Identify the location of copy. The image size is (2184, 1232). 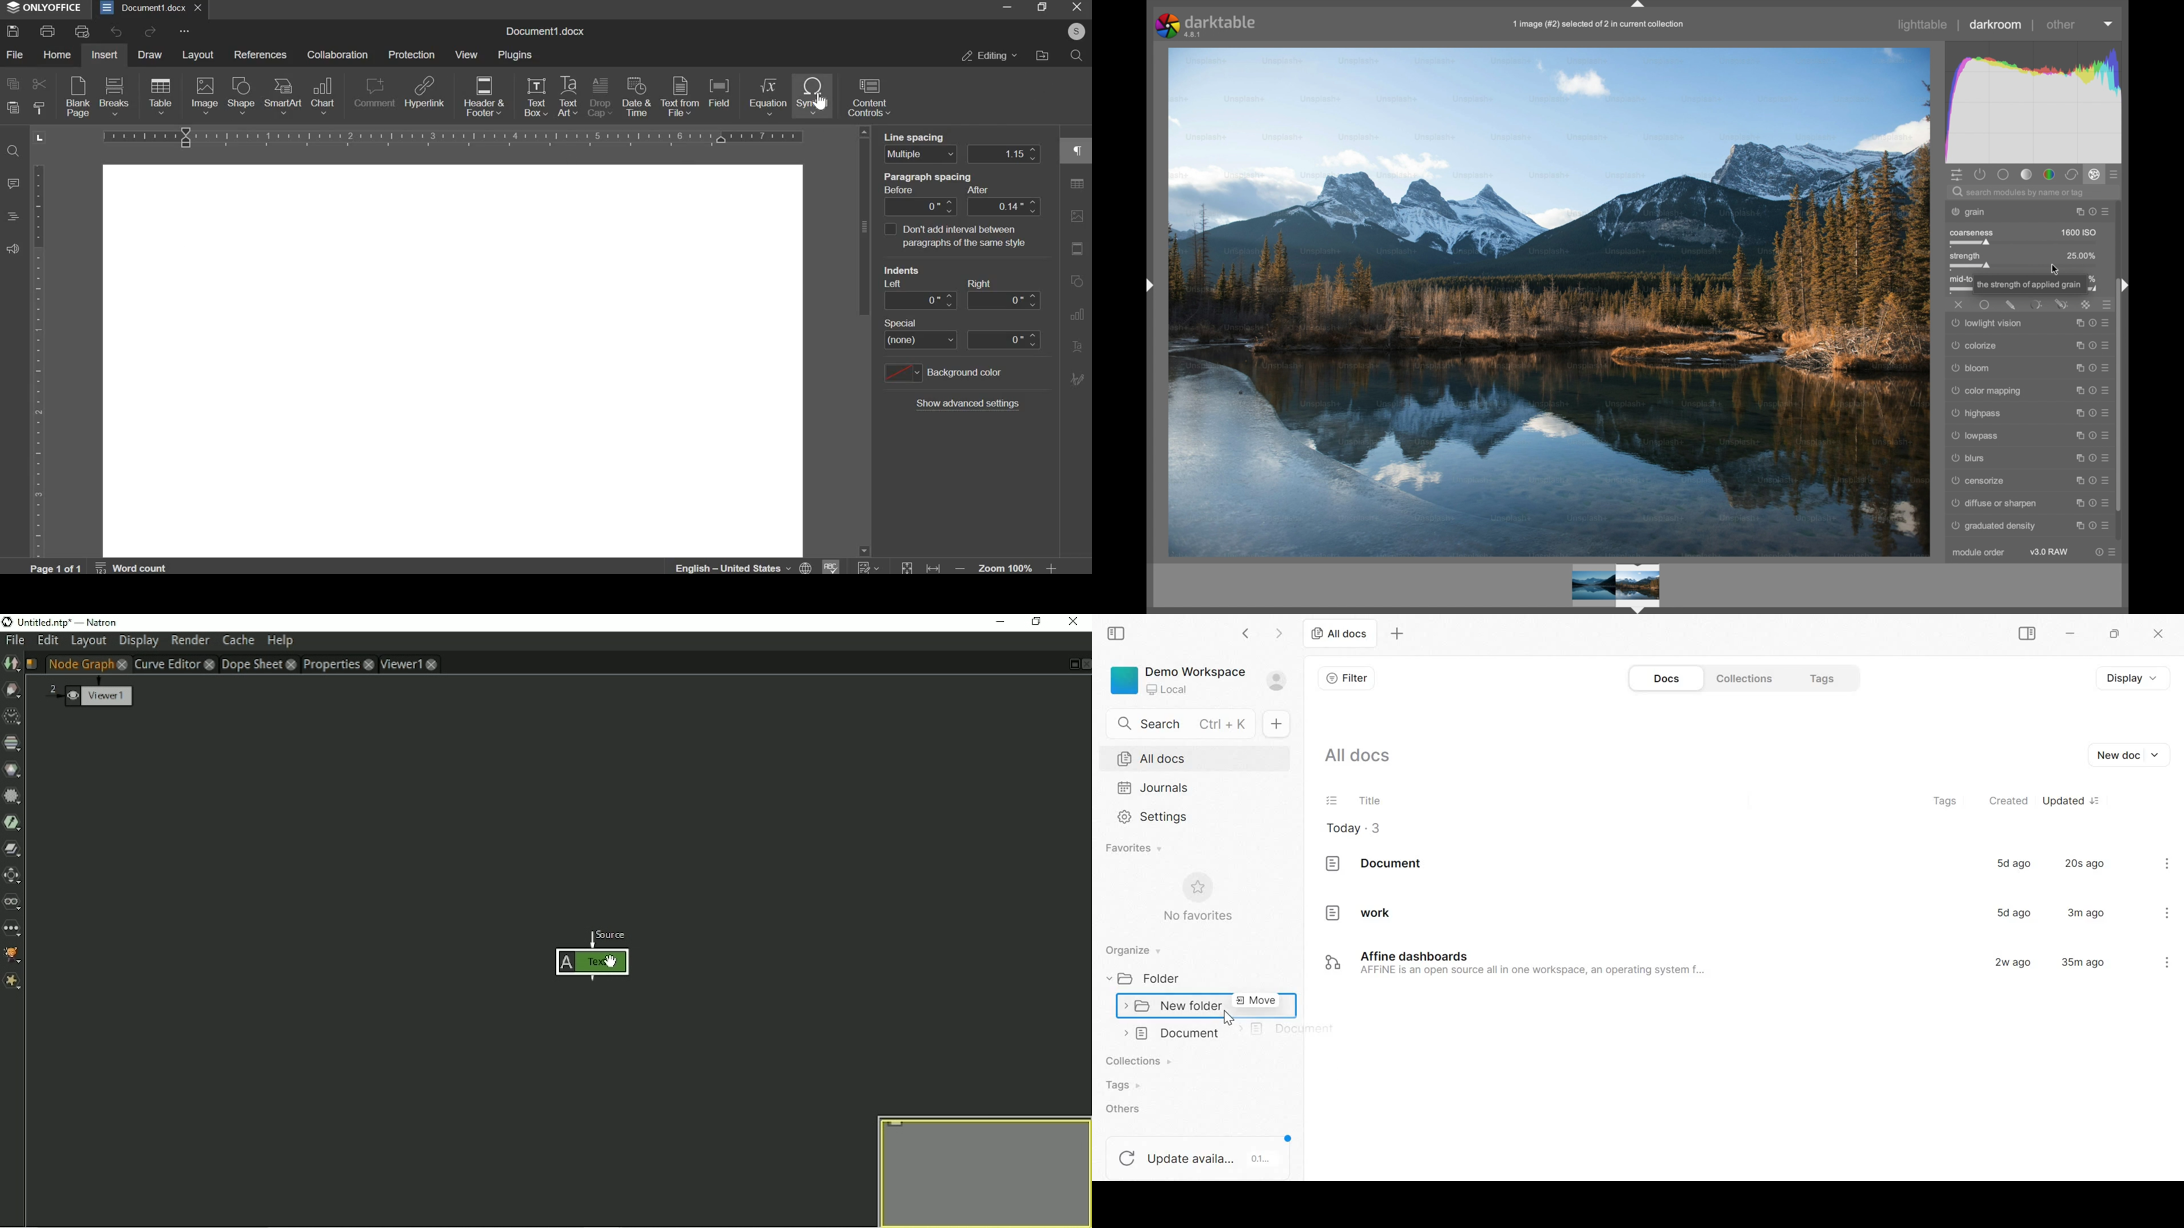
(13, 83).